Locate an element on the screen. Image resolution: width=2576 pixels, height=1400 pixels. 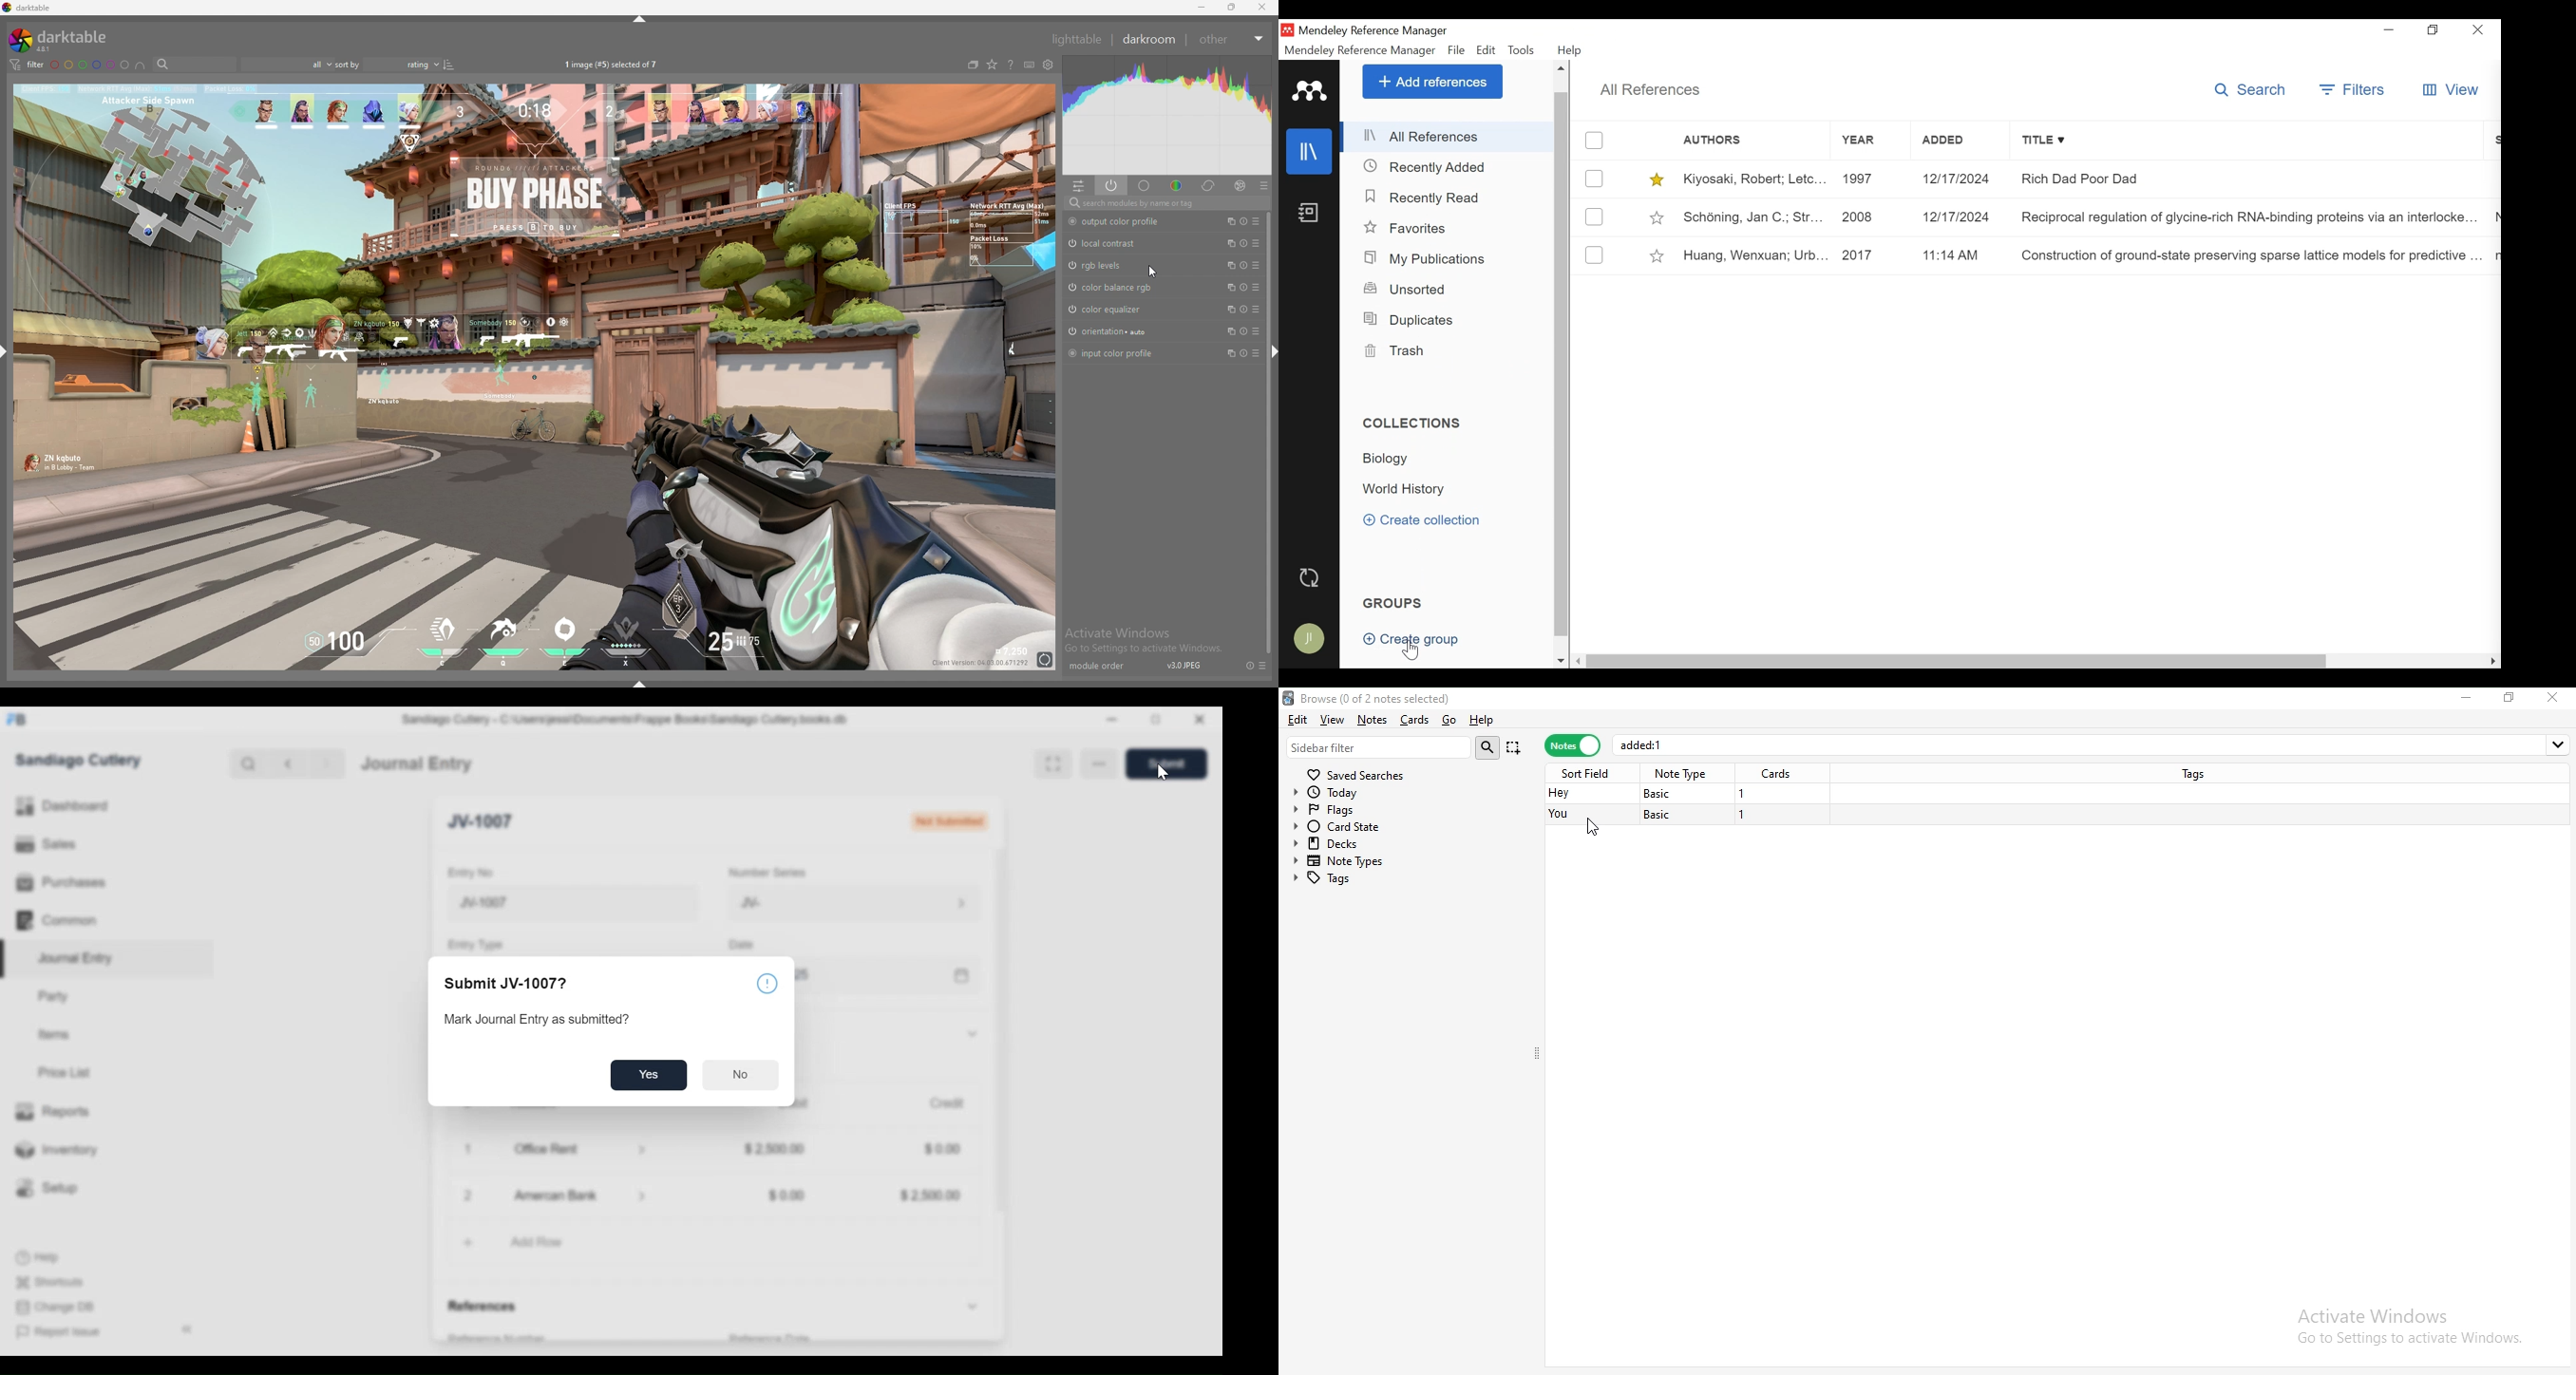
version is located at coordinates (1185, 668).